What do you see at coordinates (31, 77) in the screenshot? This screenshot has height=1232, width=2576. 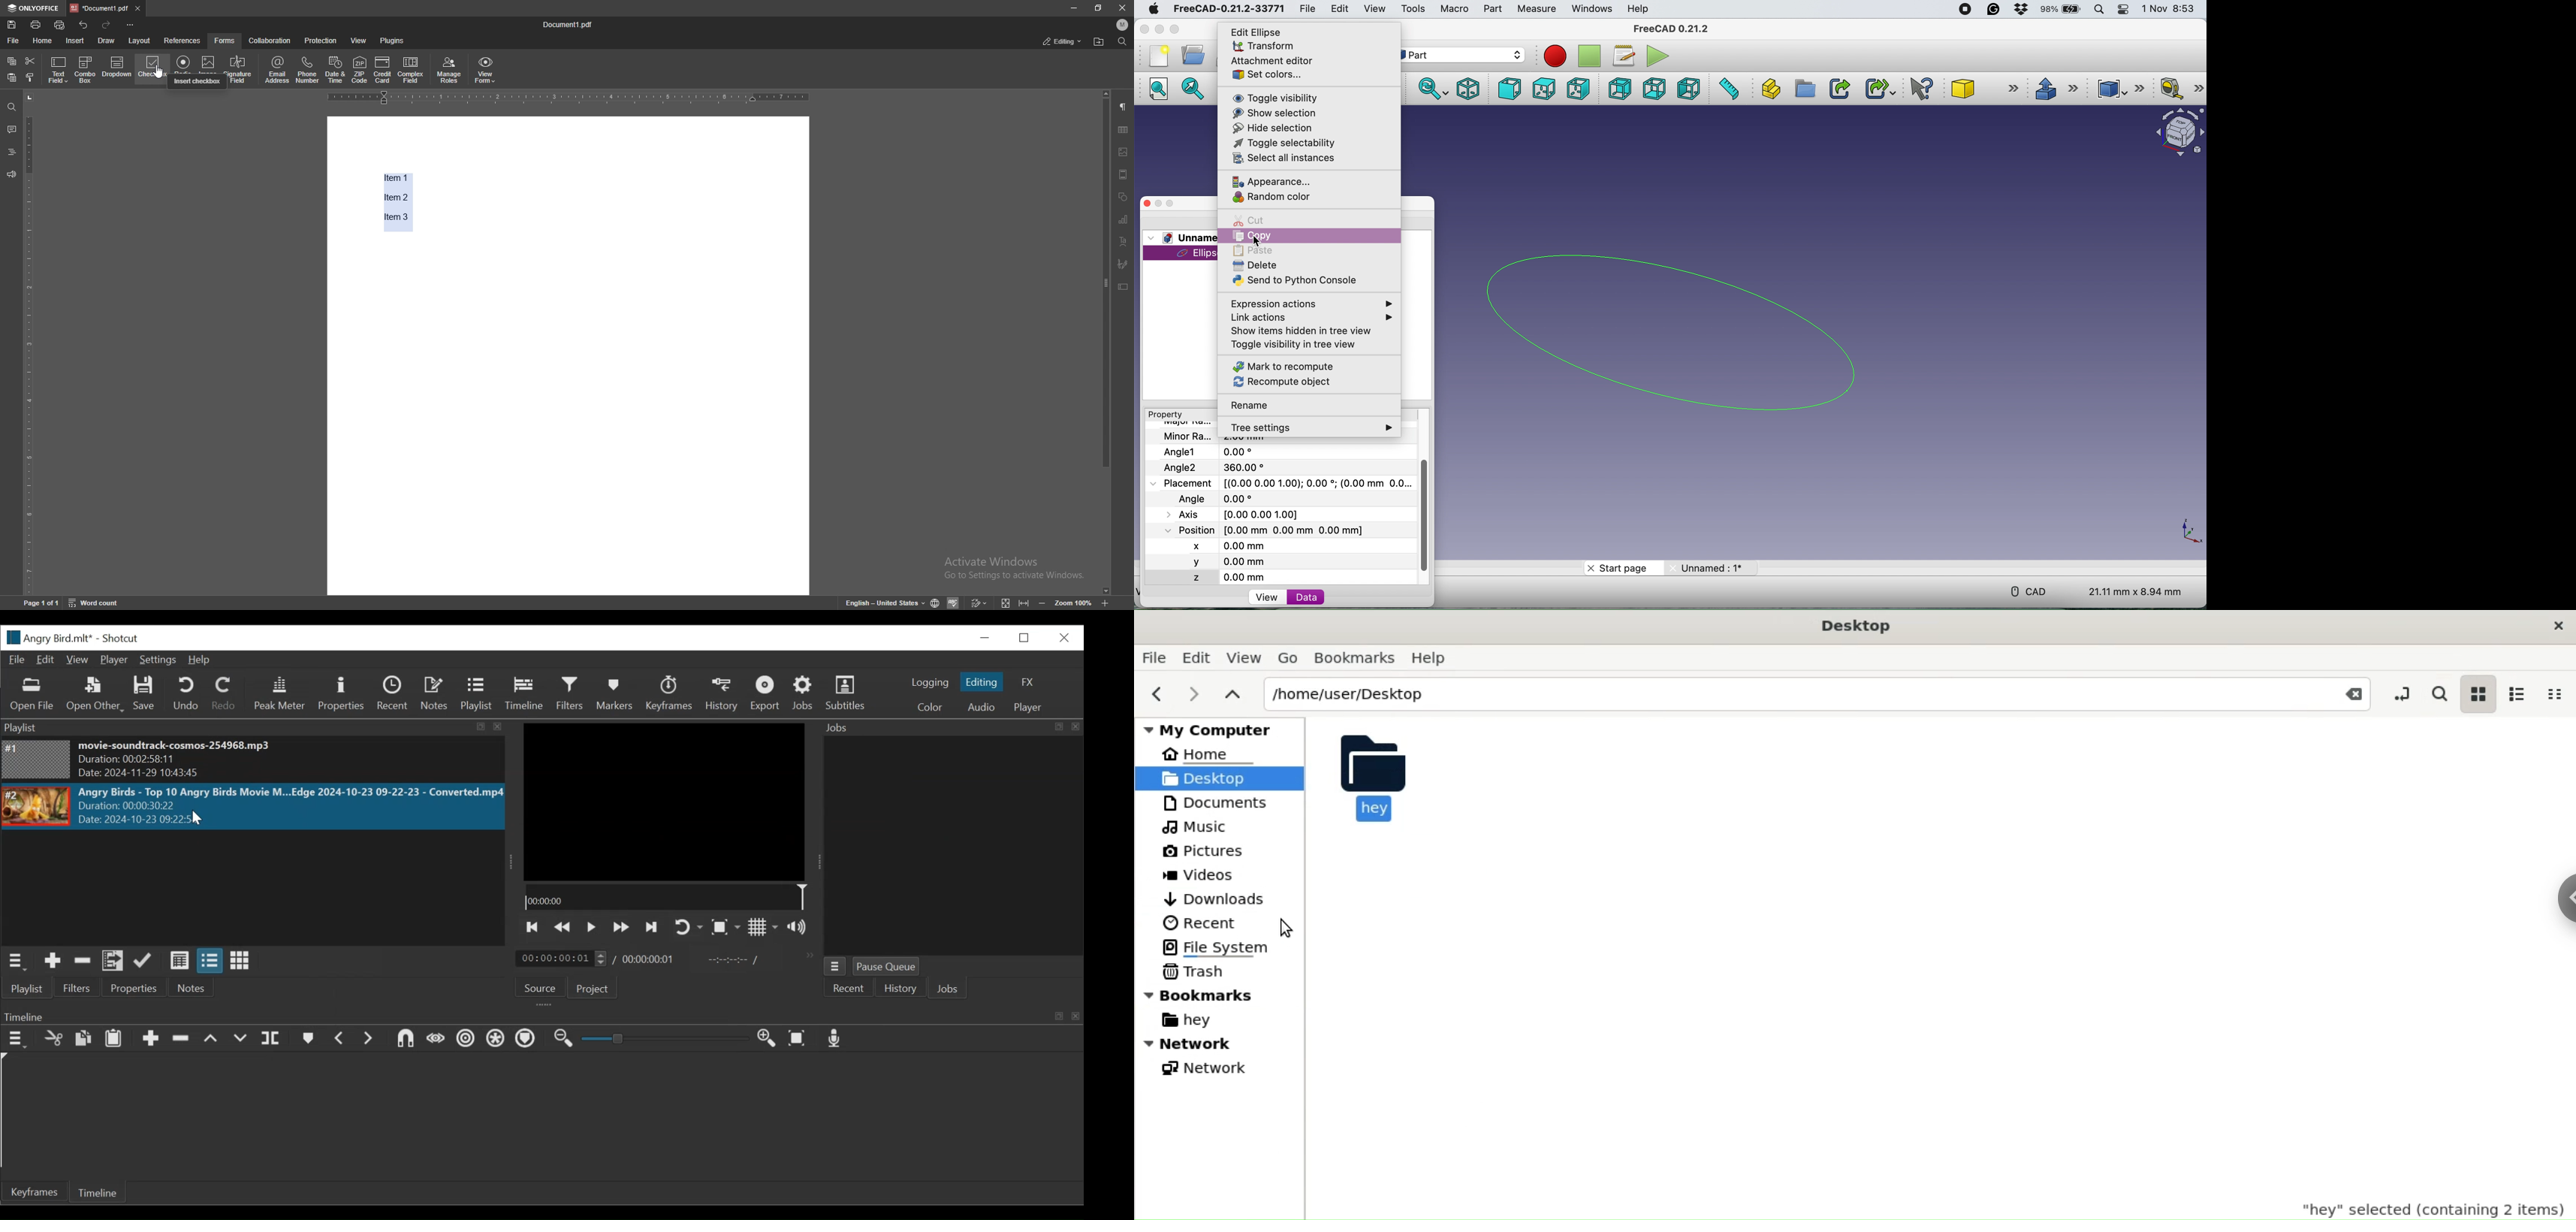 I see `copy style` at bounding box center [31, 77].